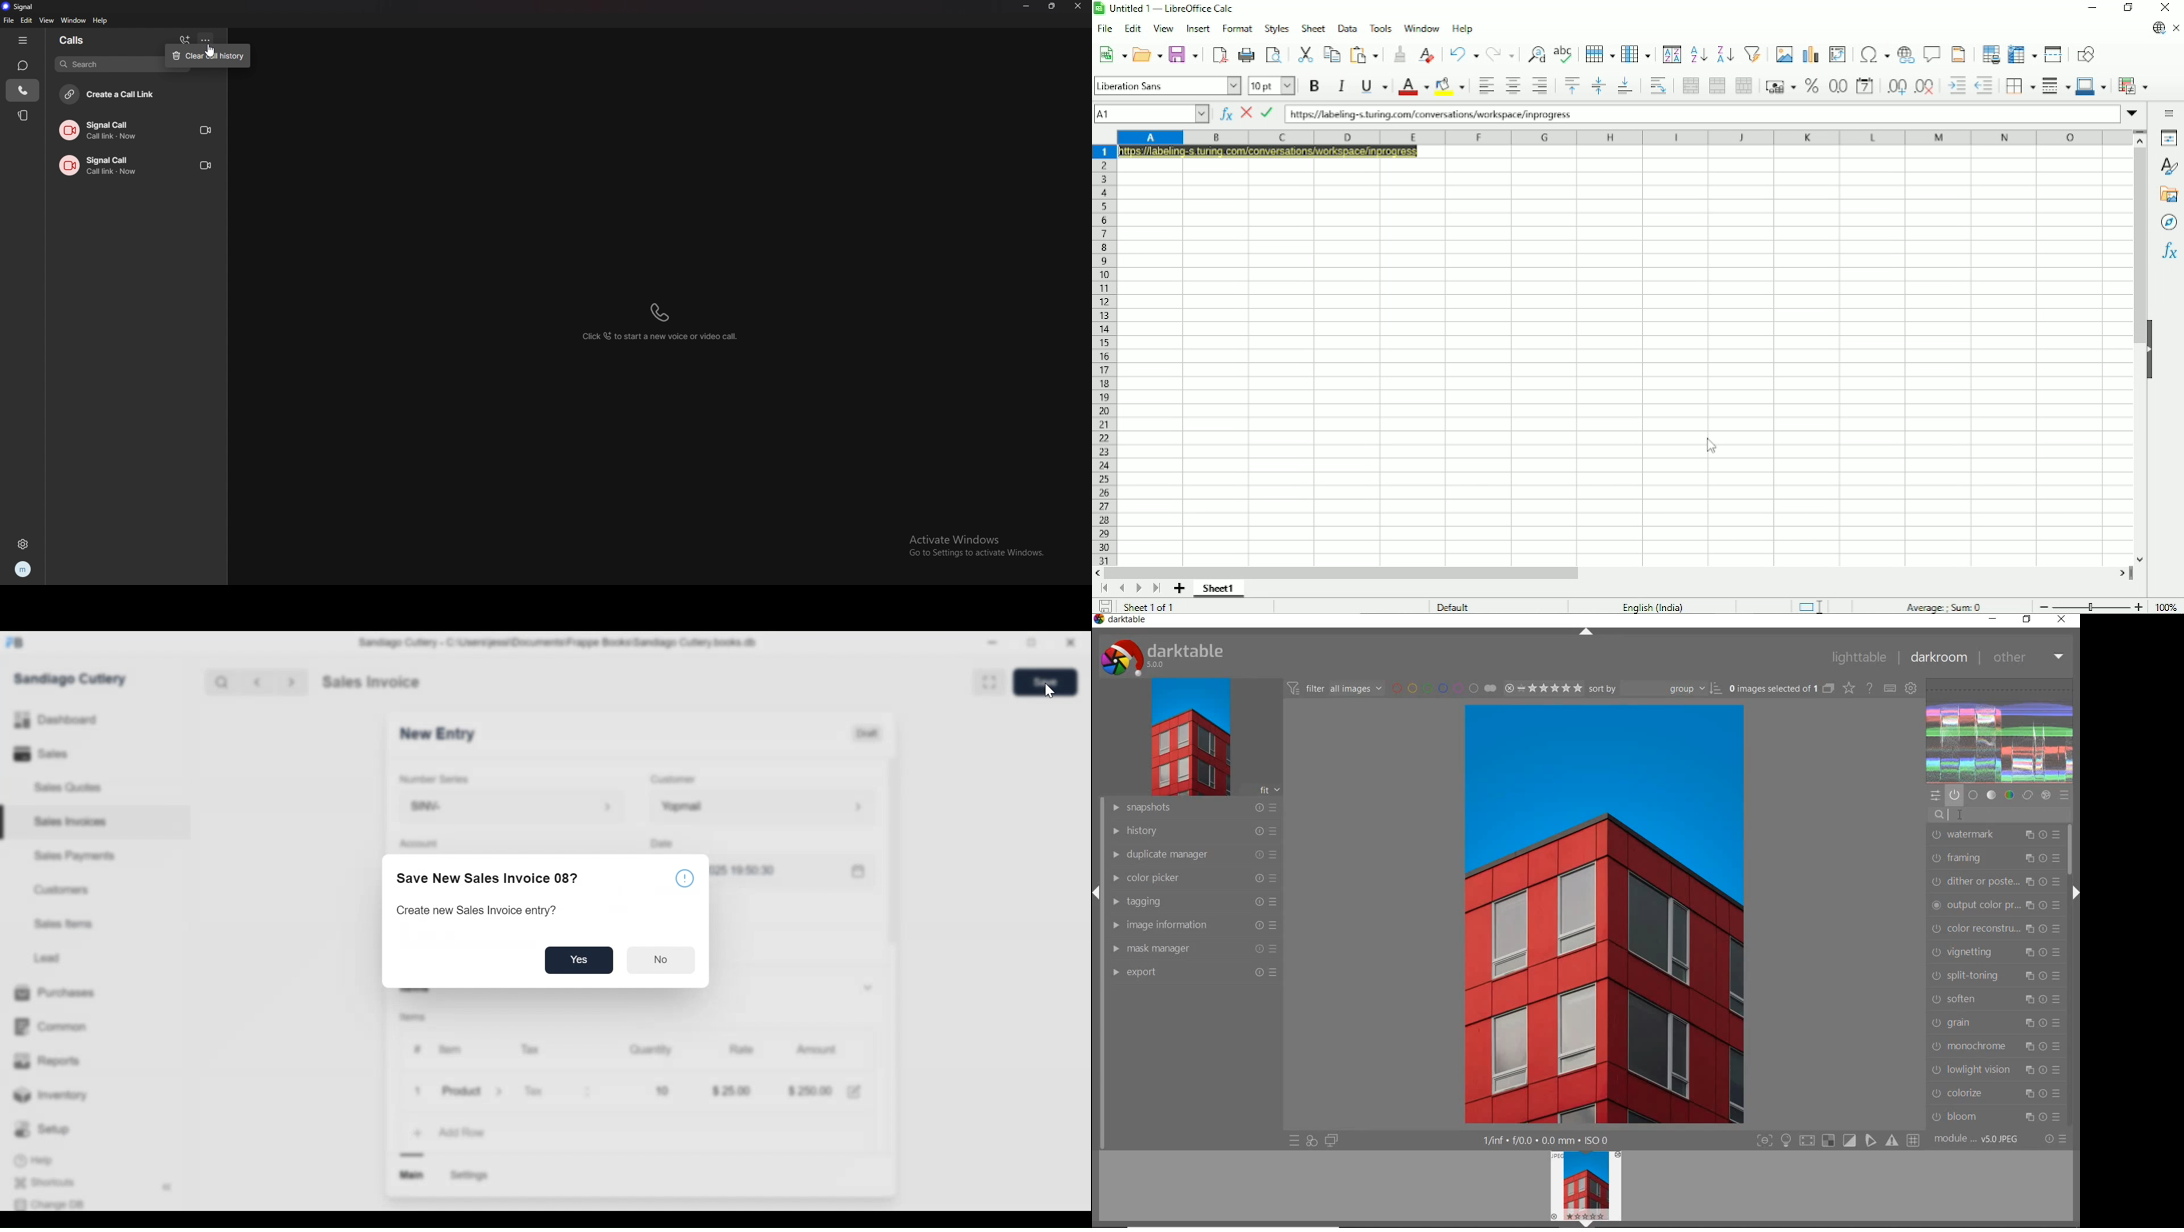 This screenshot has height=1232, width=2184. What do you see at coordinates (1246, 55) in the screenshot?
I see `Print` at bounding box center [1246, 55].